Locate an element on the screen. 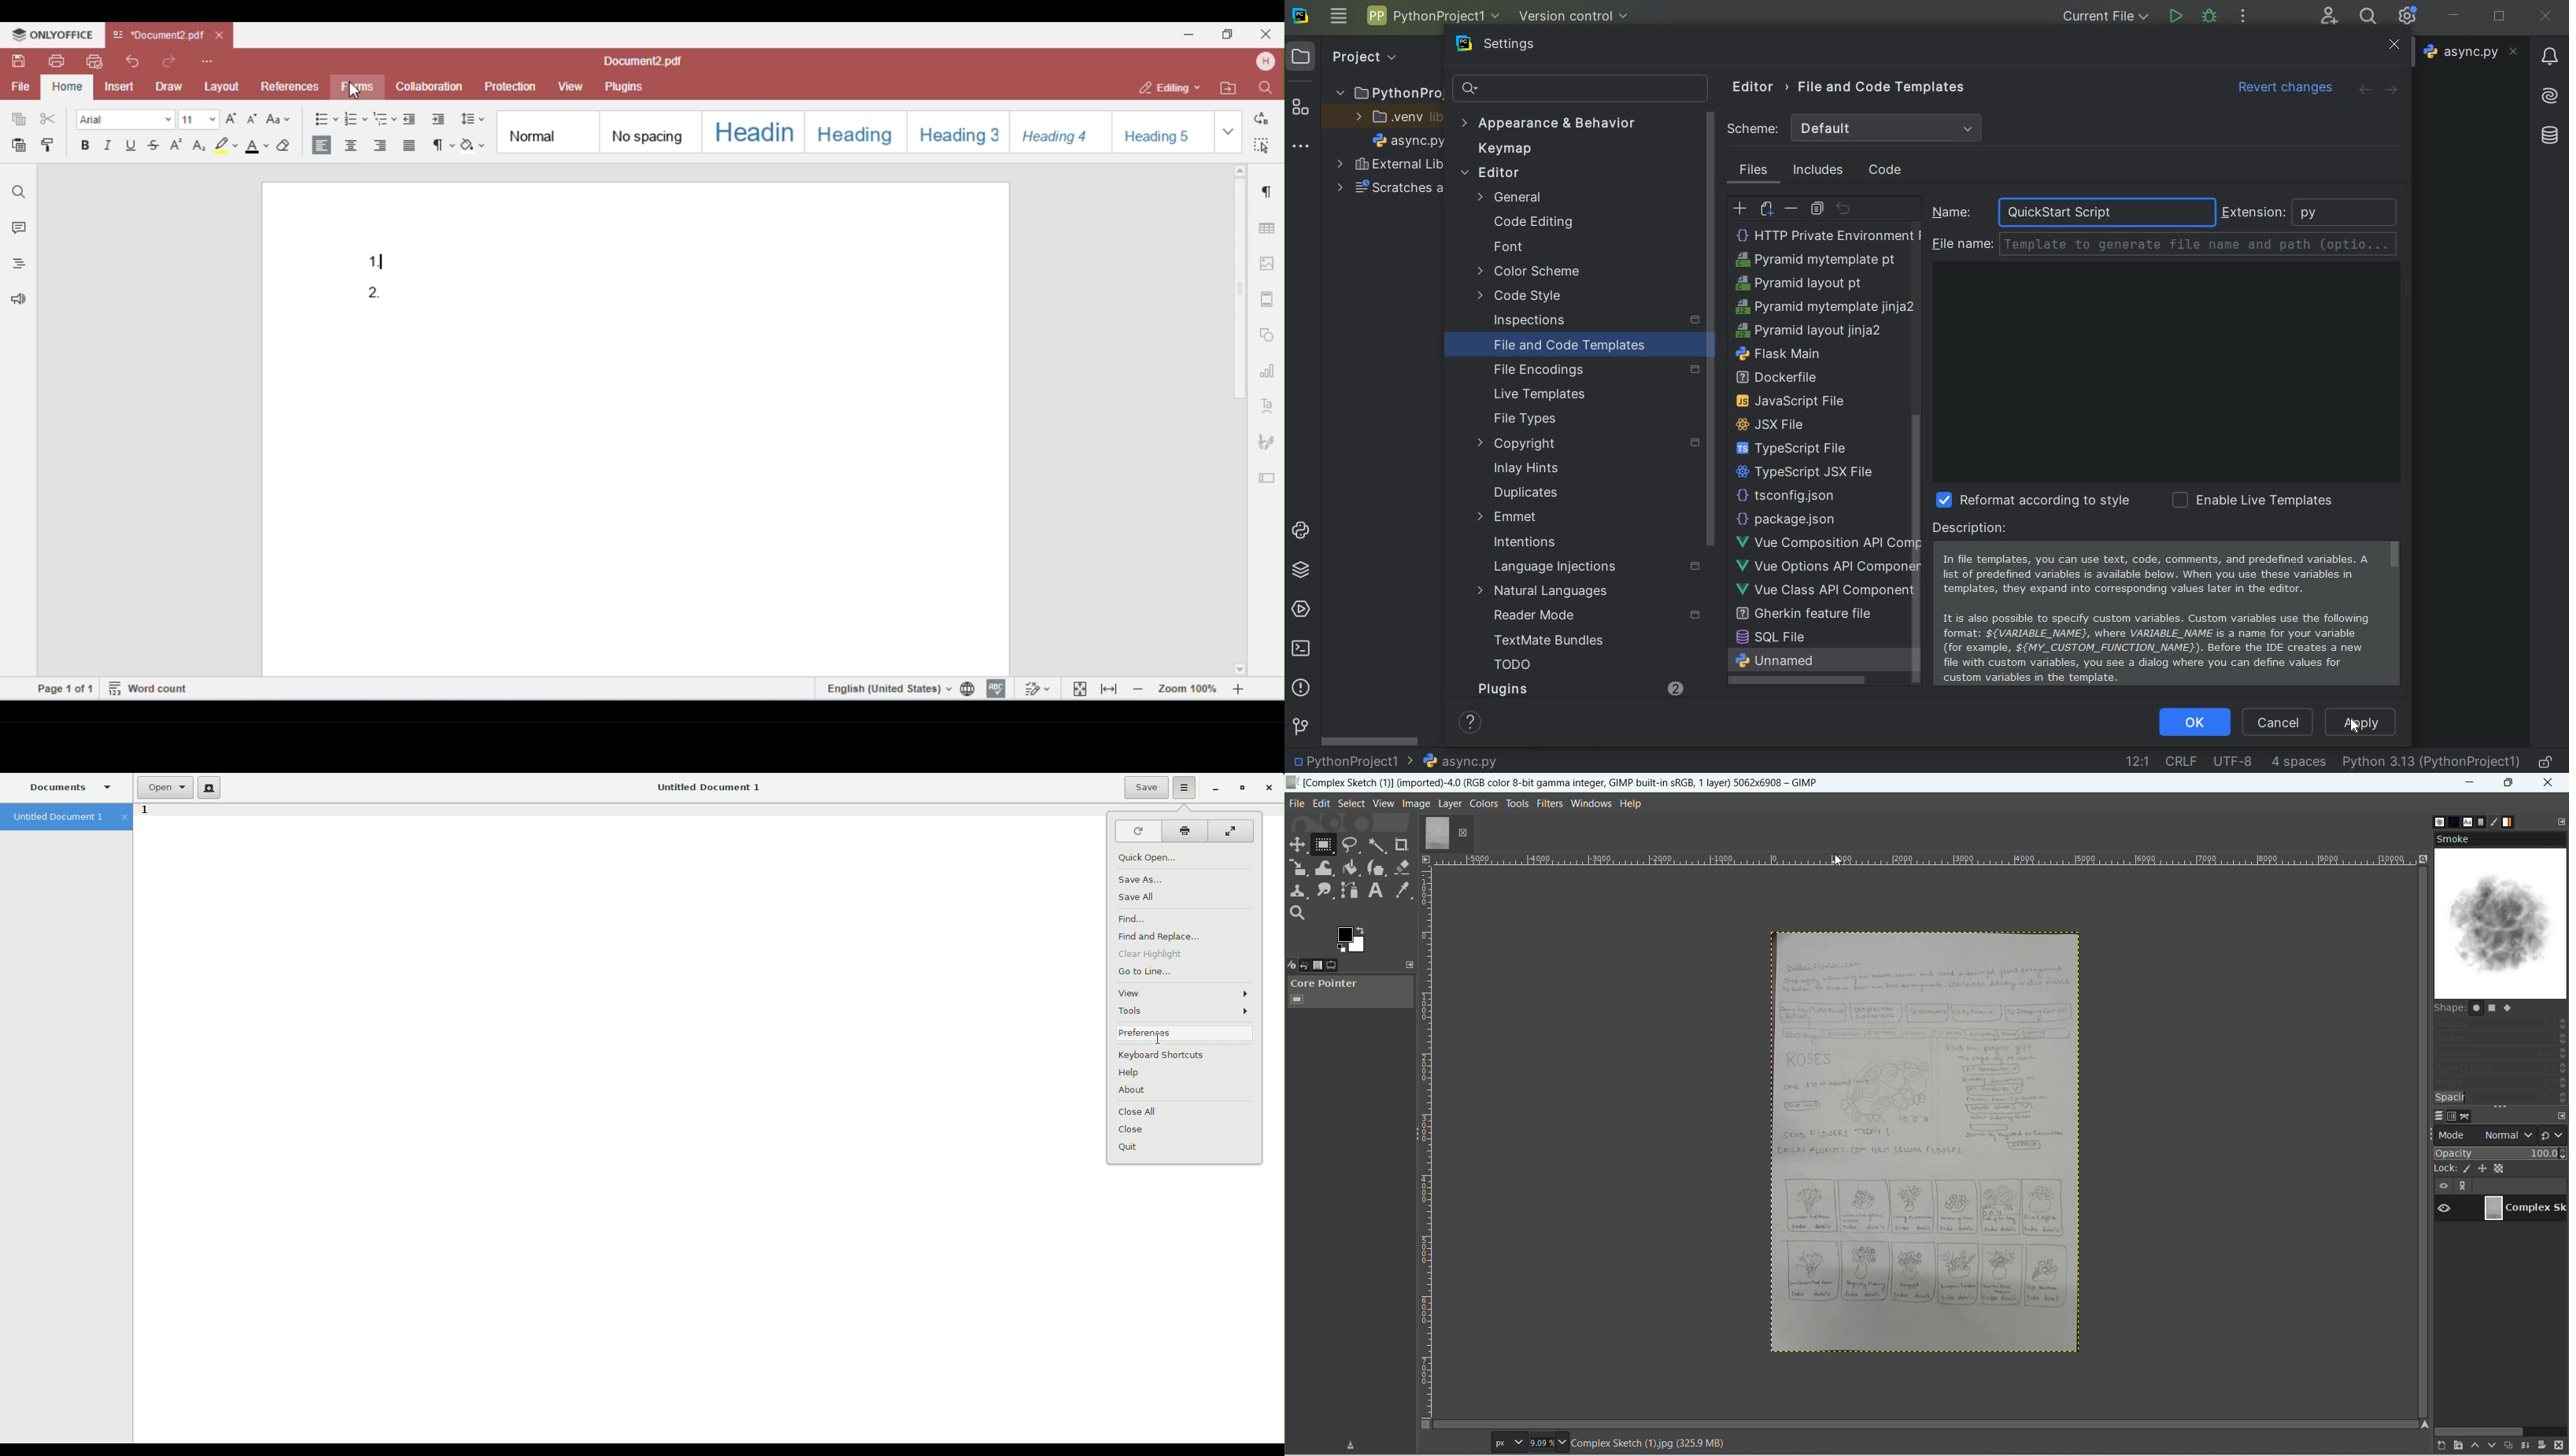  Save all is located at coordinates (1139, 898).